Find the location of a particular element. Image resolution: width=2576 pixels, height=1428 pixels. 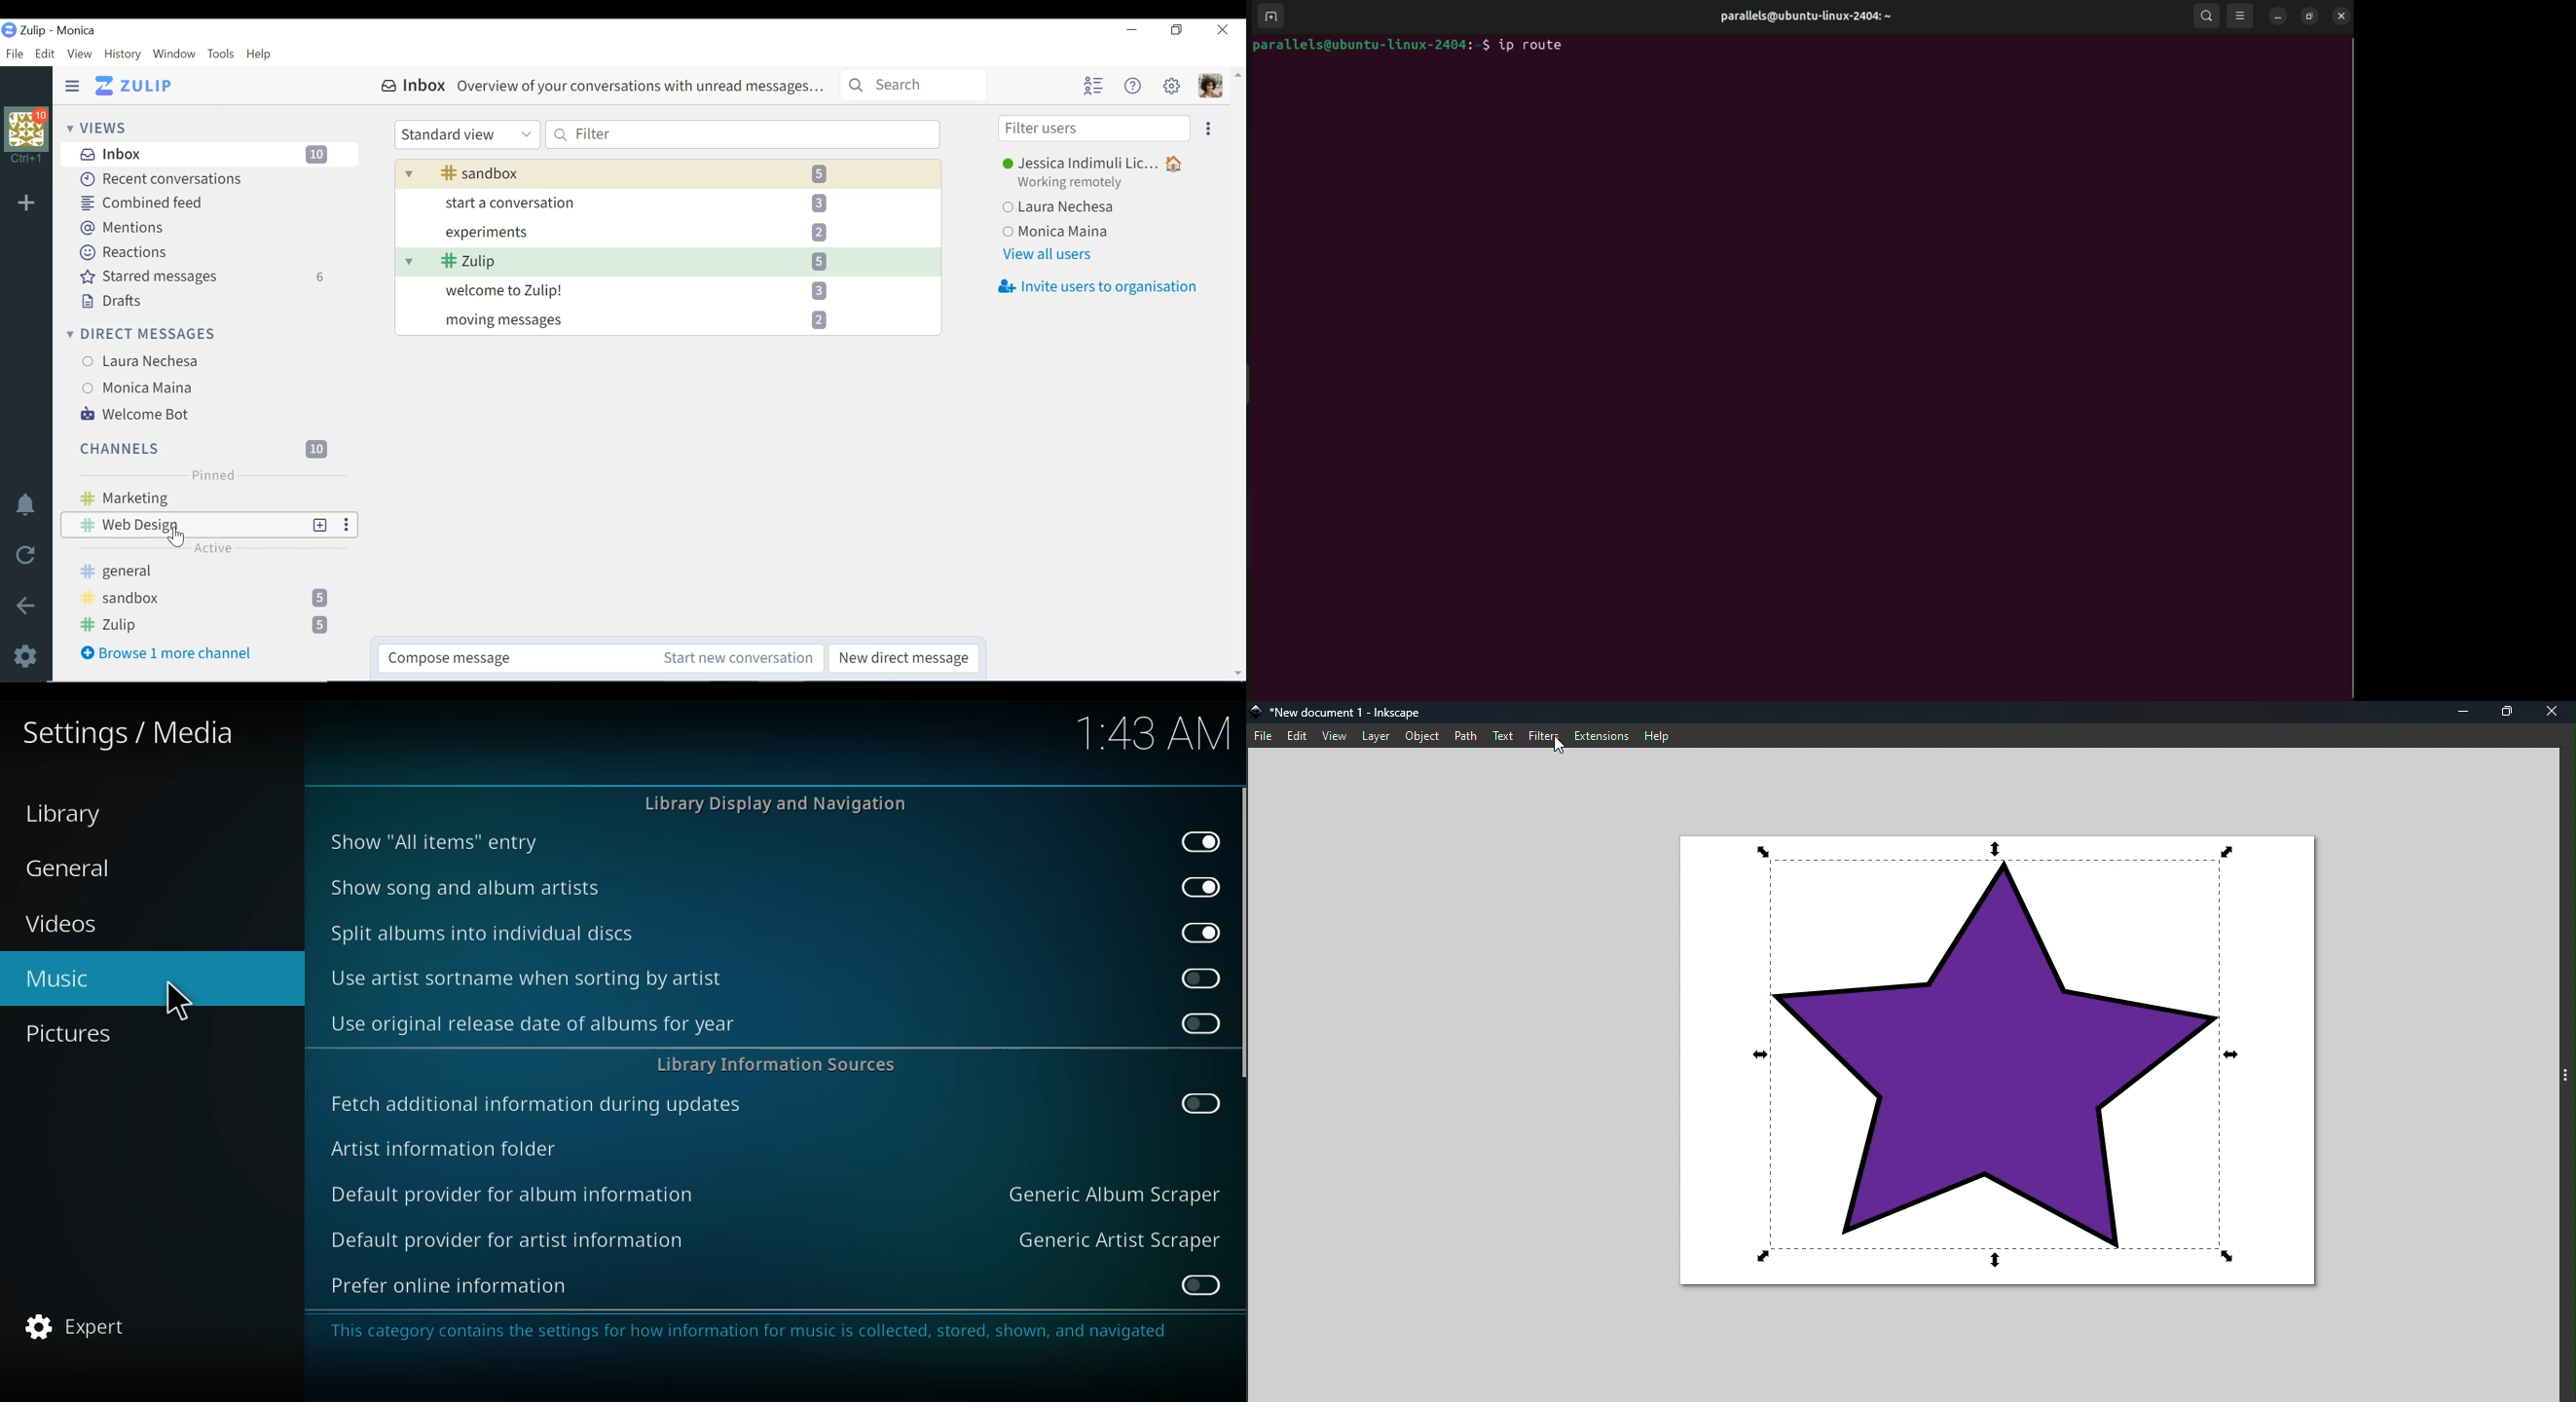

Text is located at coordinates (1502, 736).